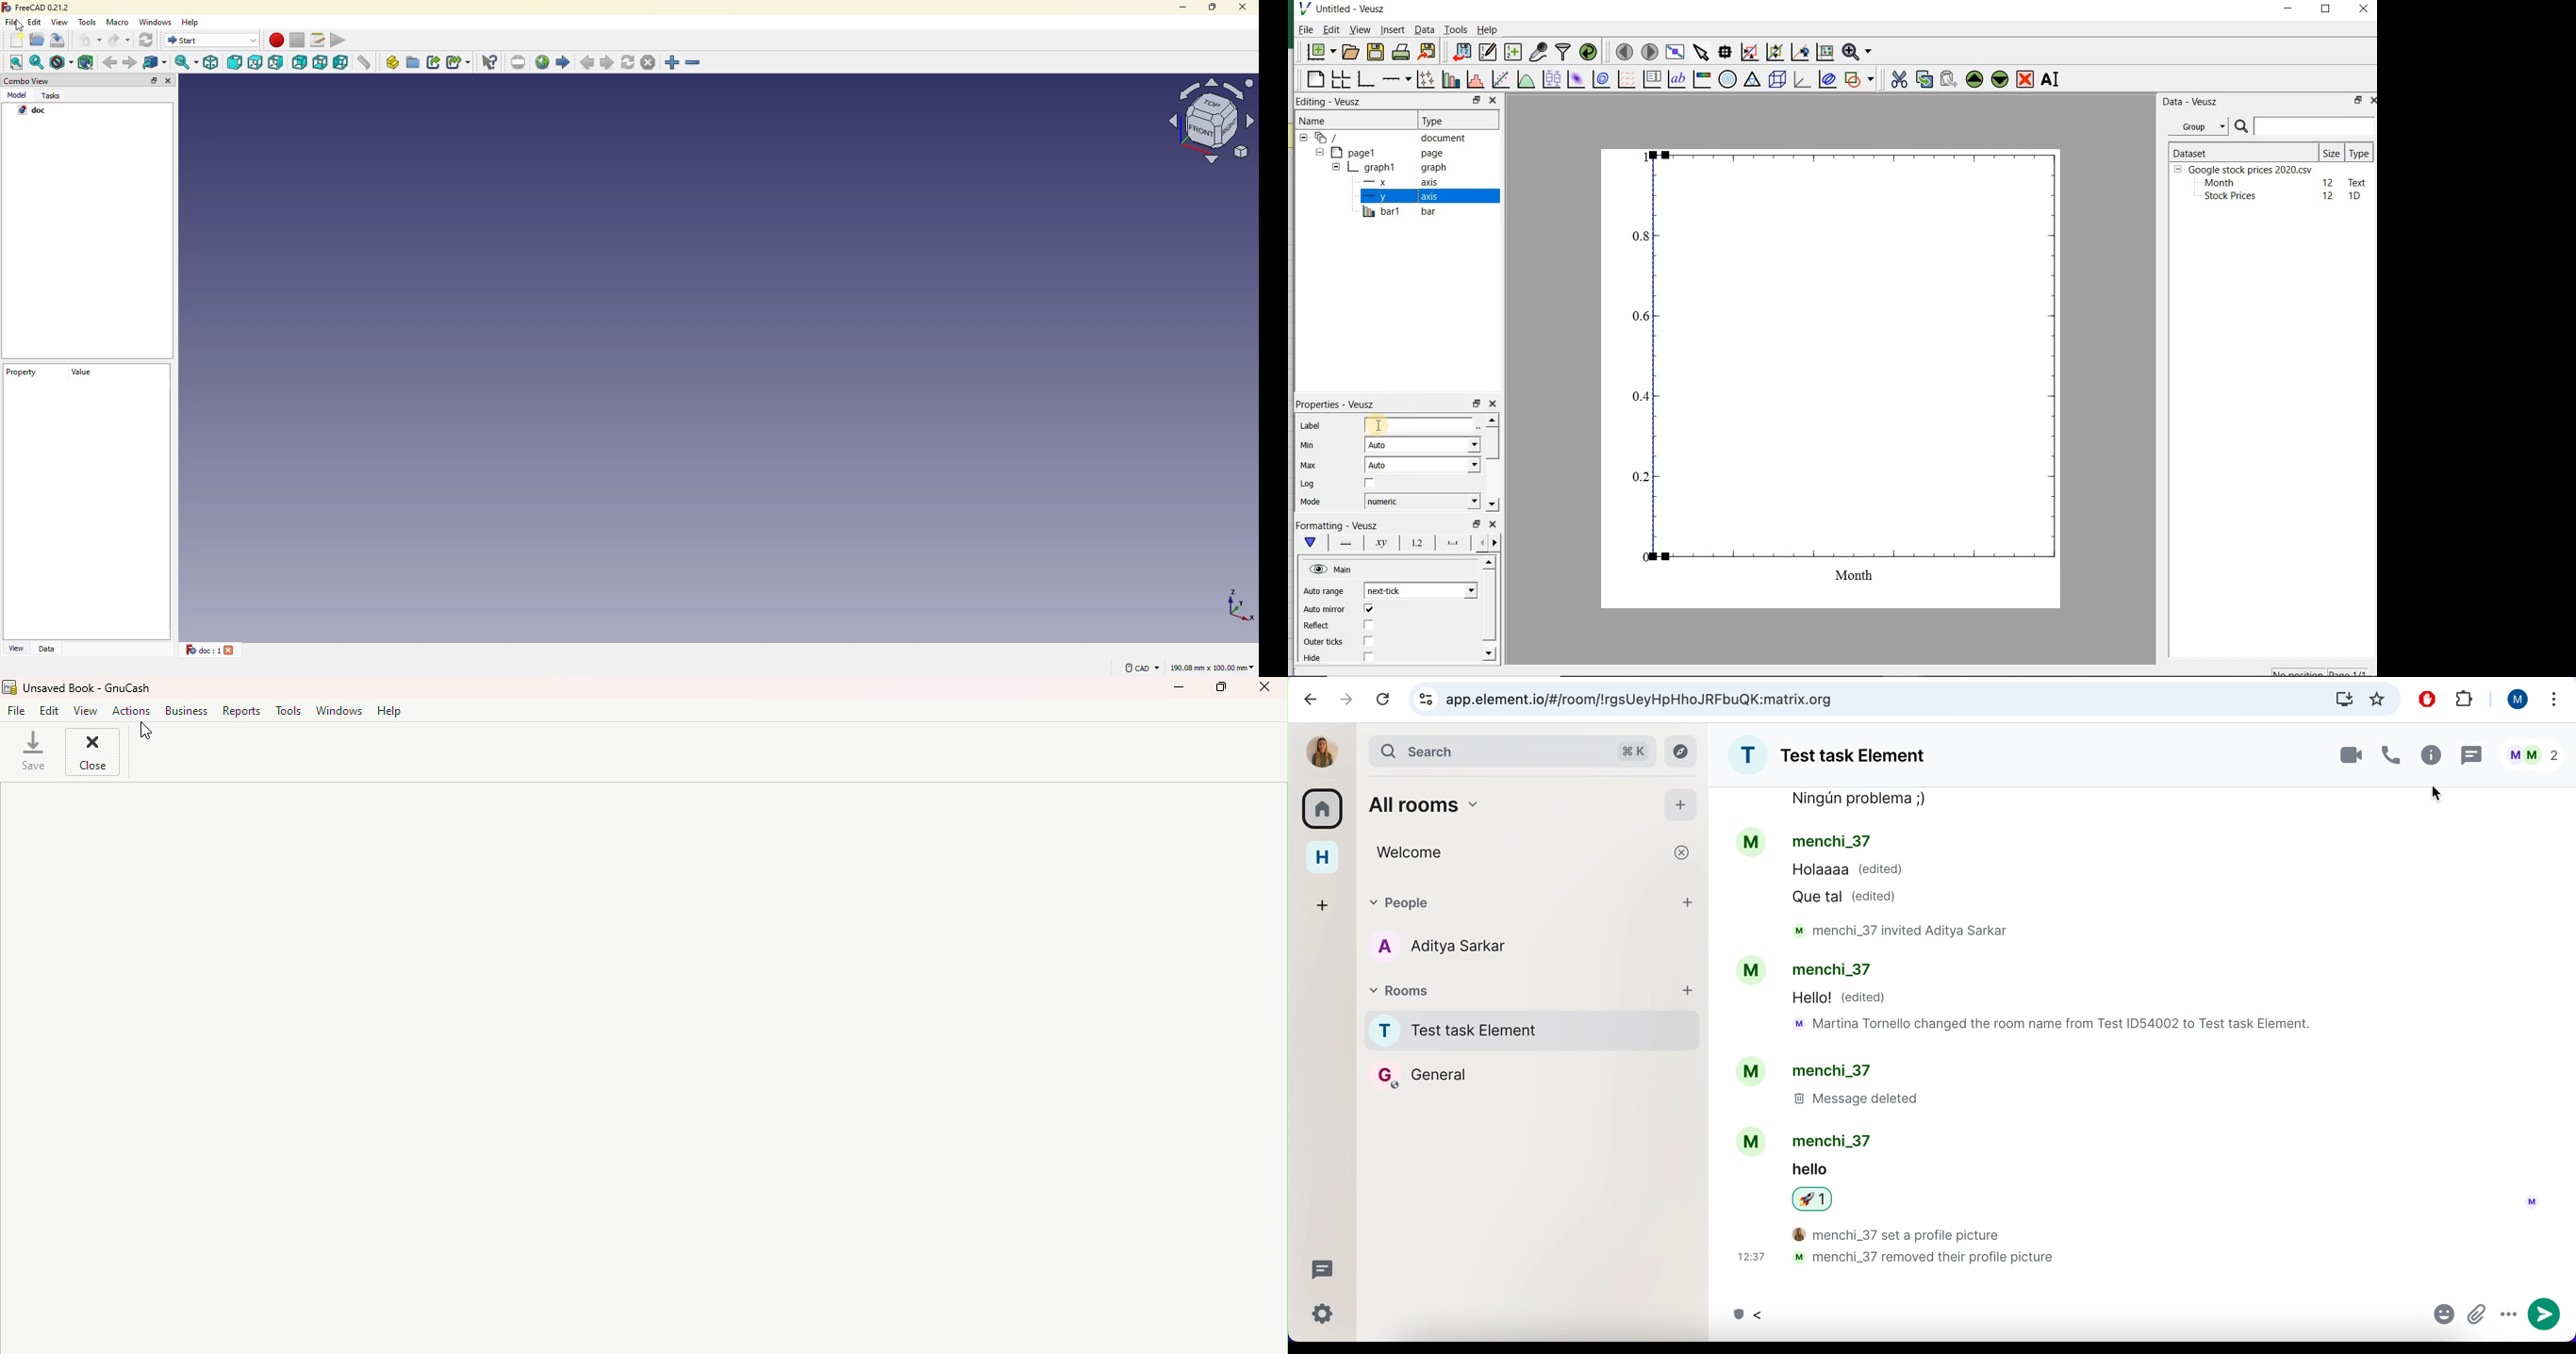  Describe the element at coordinates (1902, 699) in the screenshot. I see `search bar` at that location.